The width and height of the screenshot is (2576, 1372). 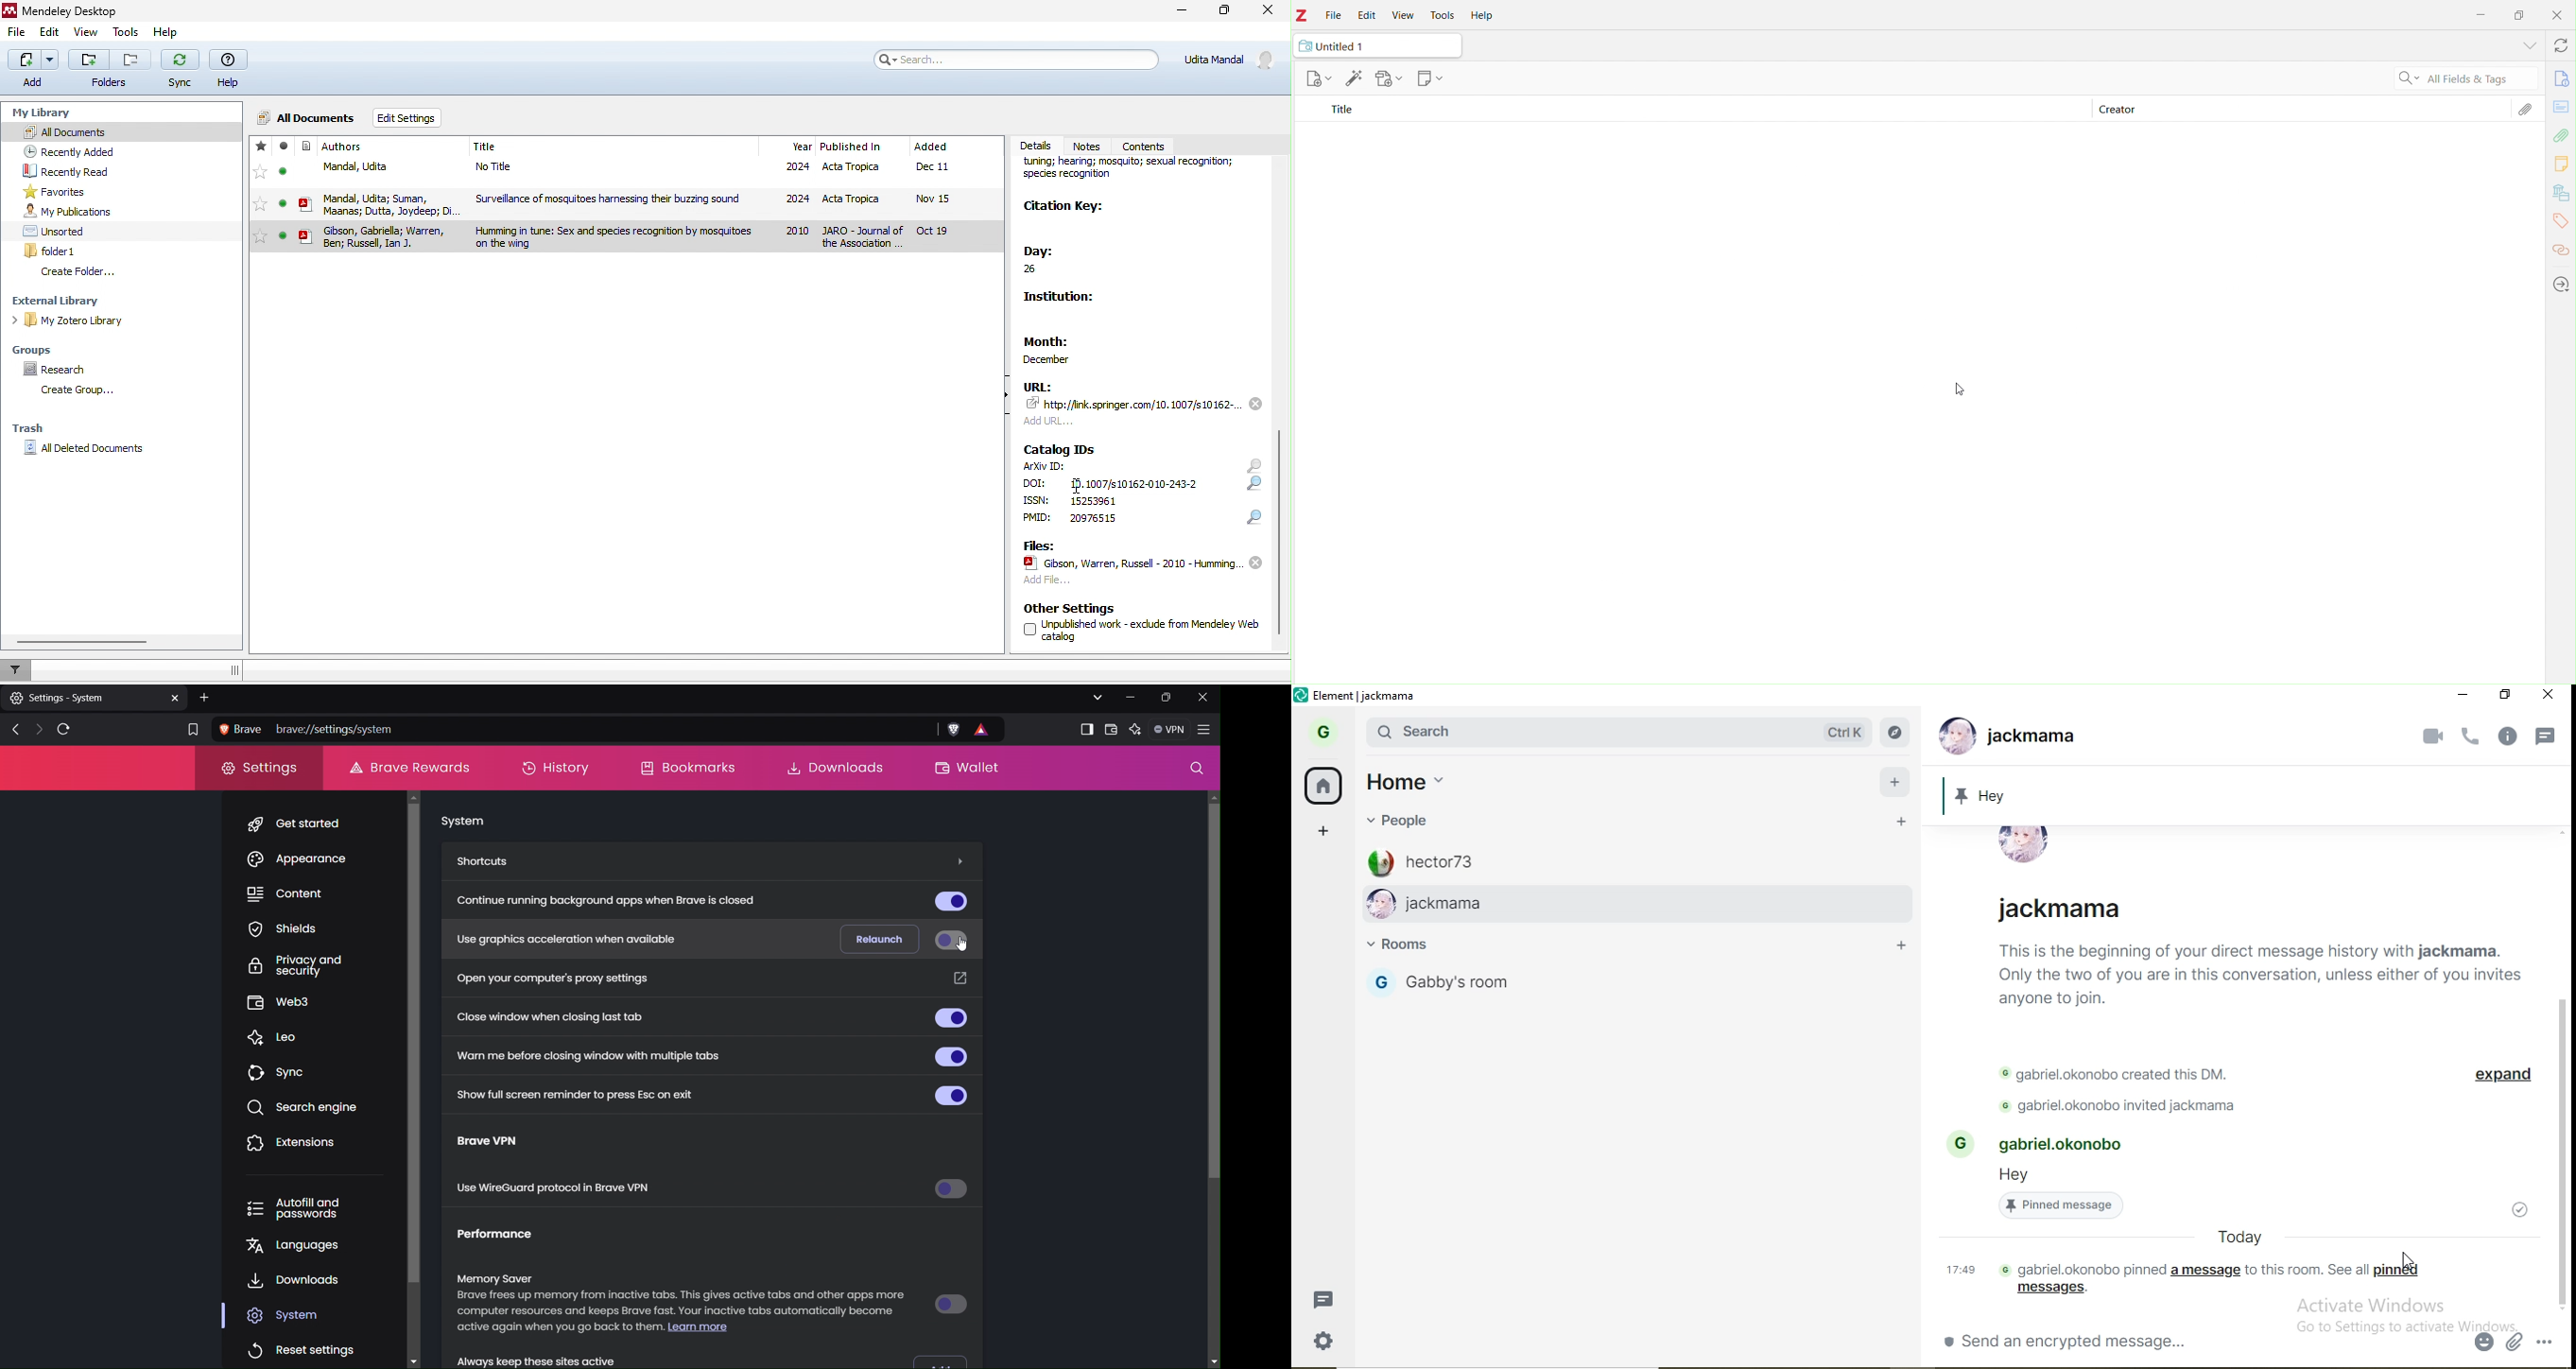 What do you see at coordinates (1379, 861) in the screenshot?
I see `profile image` at bounding box center [1379, 861].